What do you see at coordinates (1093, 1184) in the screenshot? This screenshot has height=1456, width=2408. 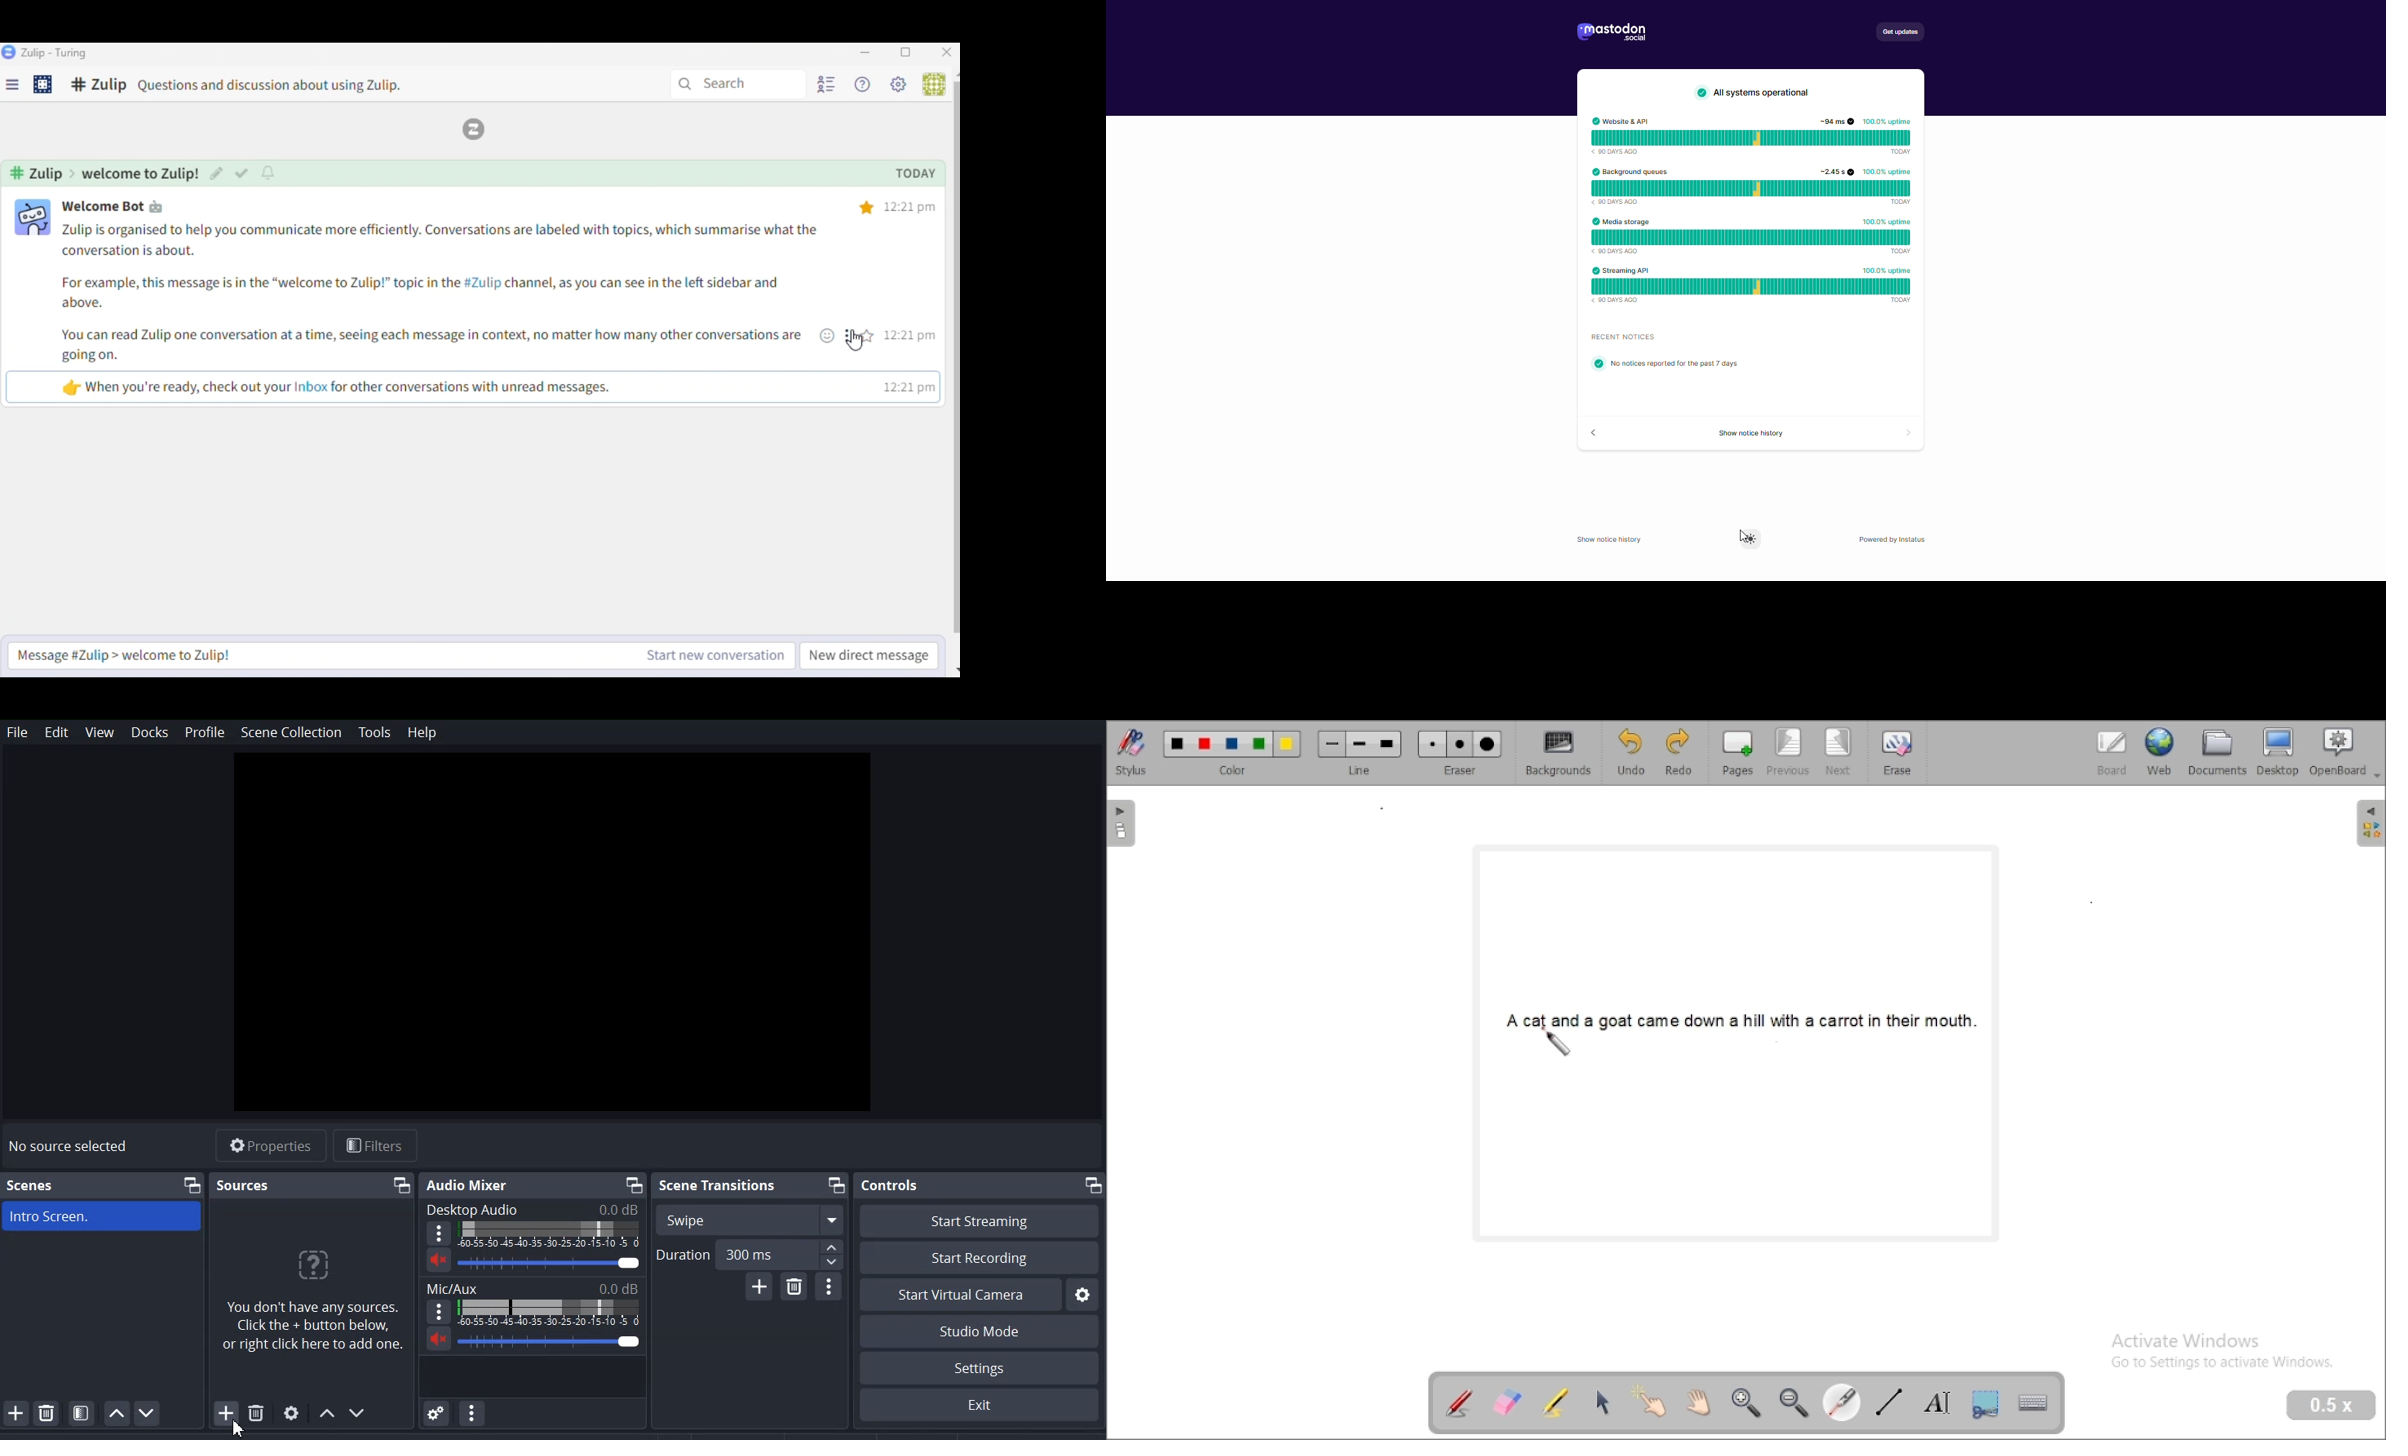 I see `Maximize` at bounding box center [1093, 1184].